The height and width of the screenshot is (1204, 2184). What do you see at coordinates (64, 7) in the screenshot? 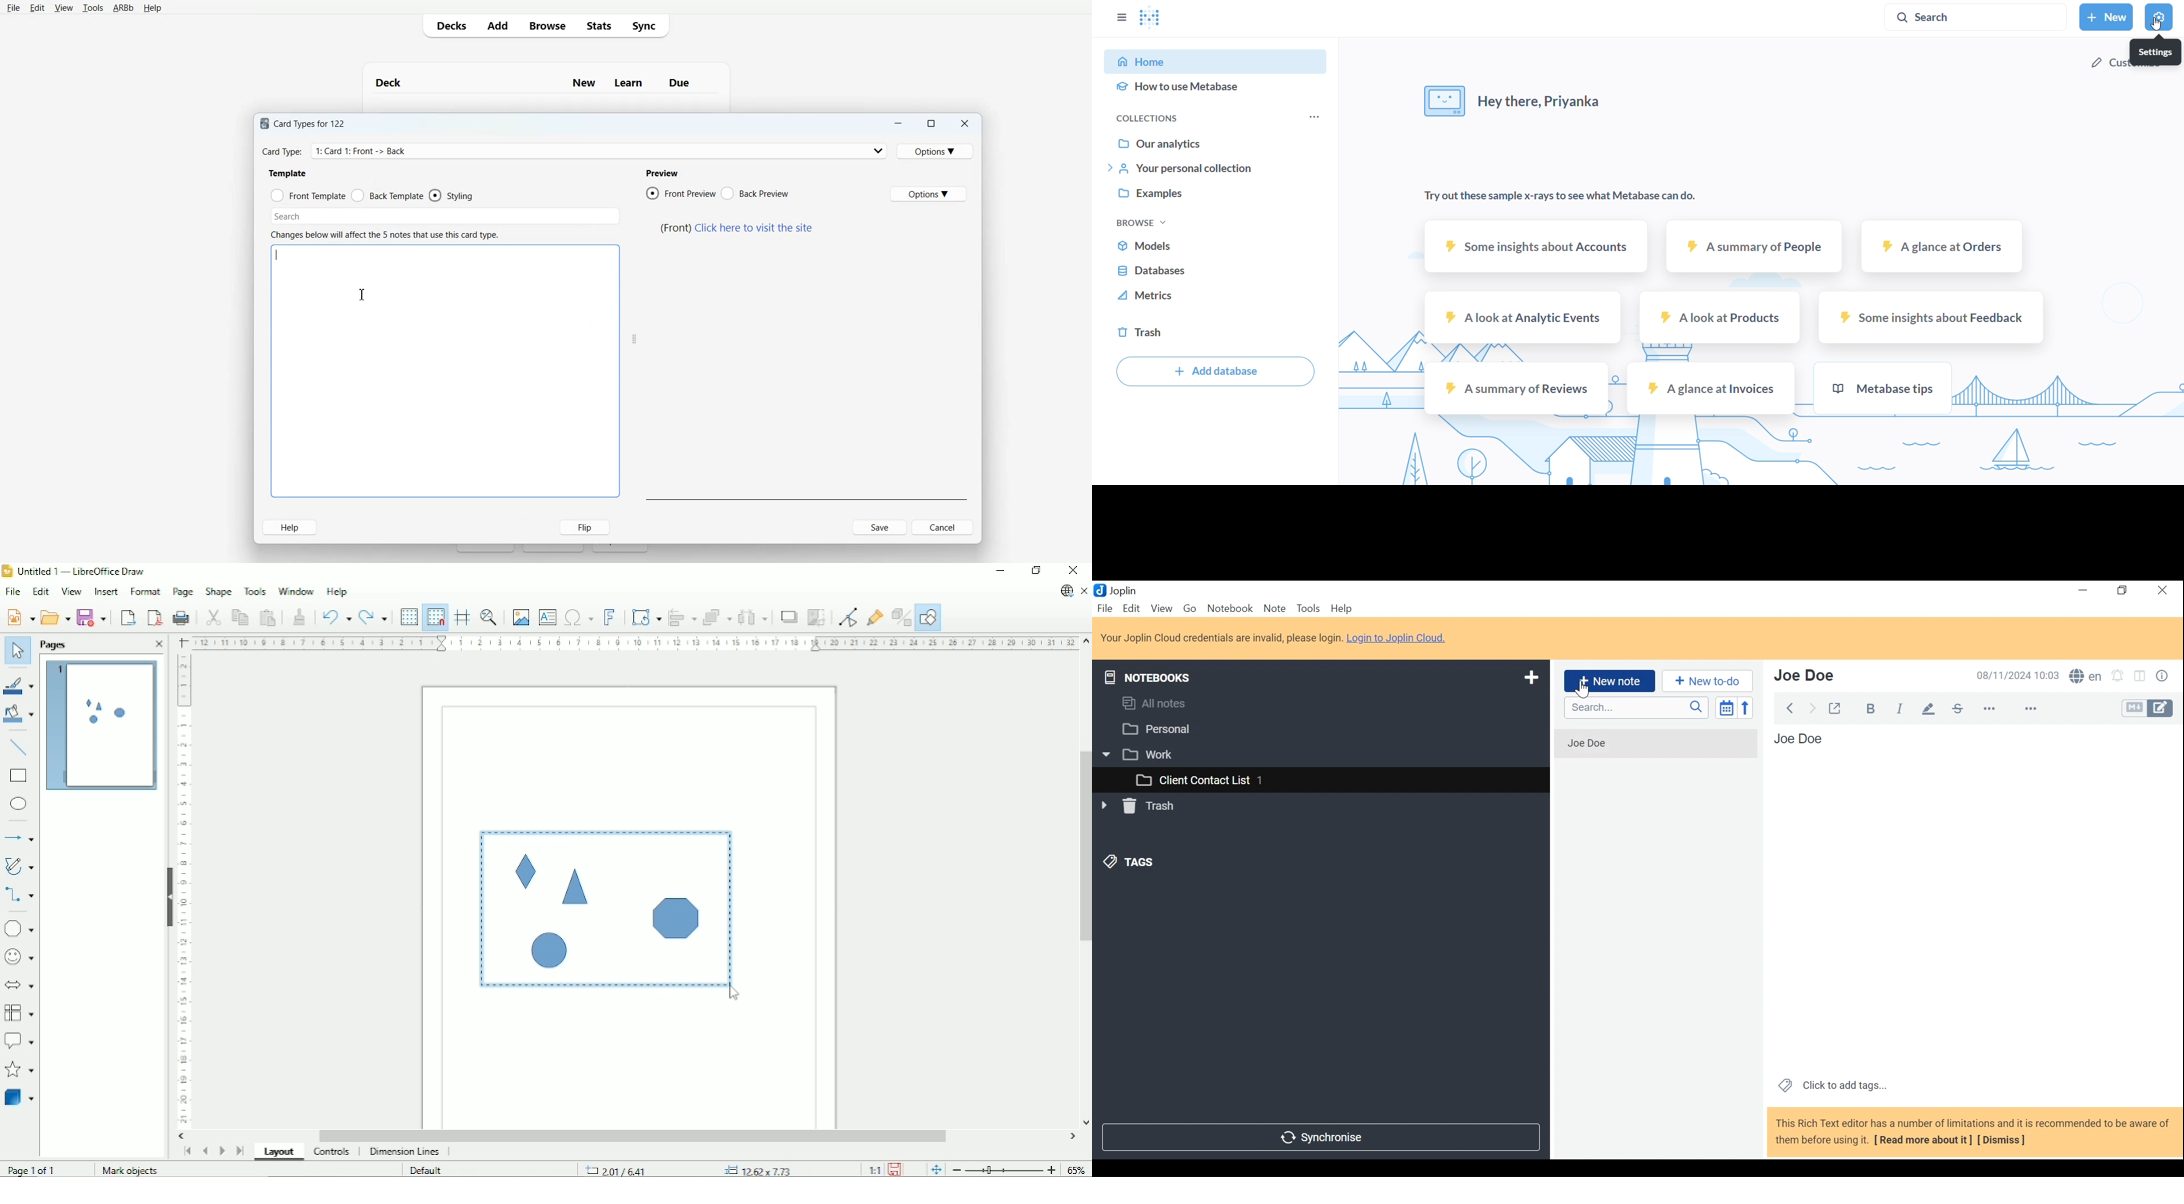
I see `View` at bounding box center [64, 7].